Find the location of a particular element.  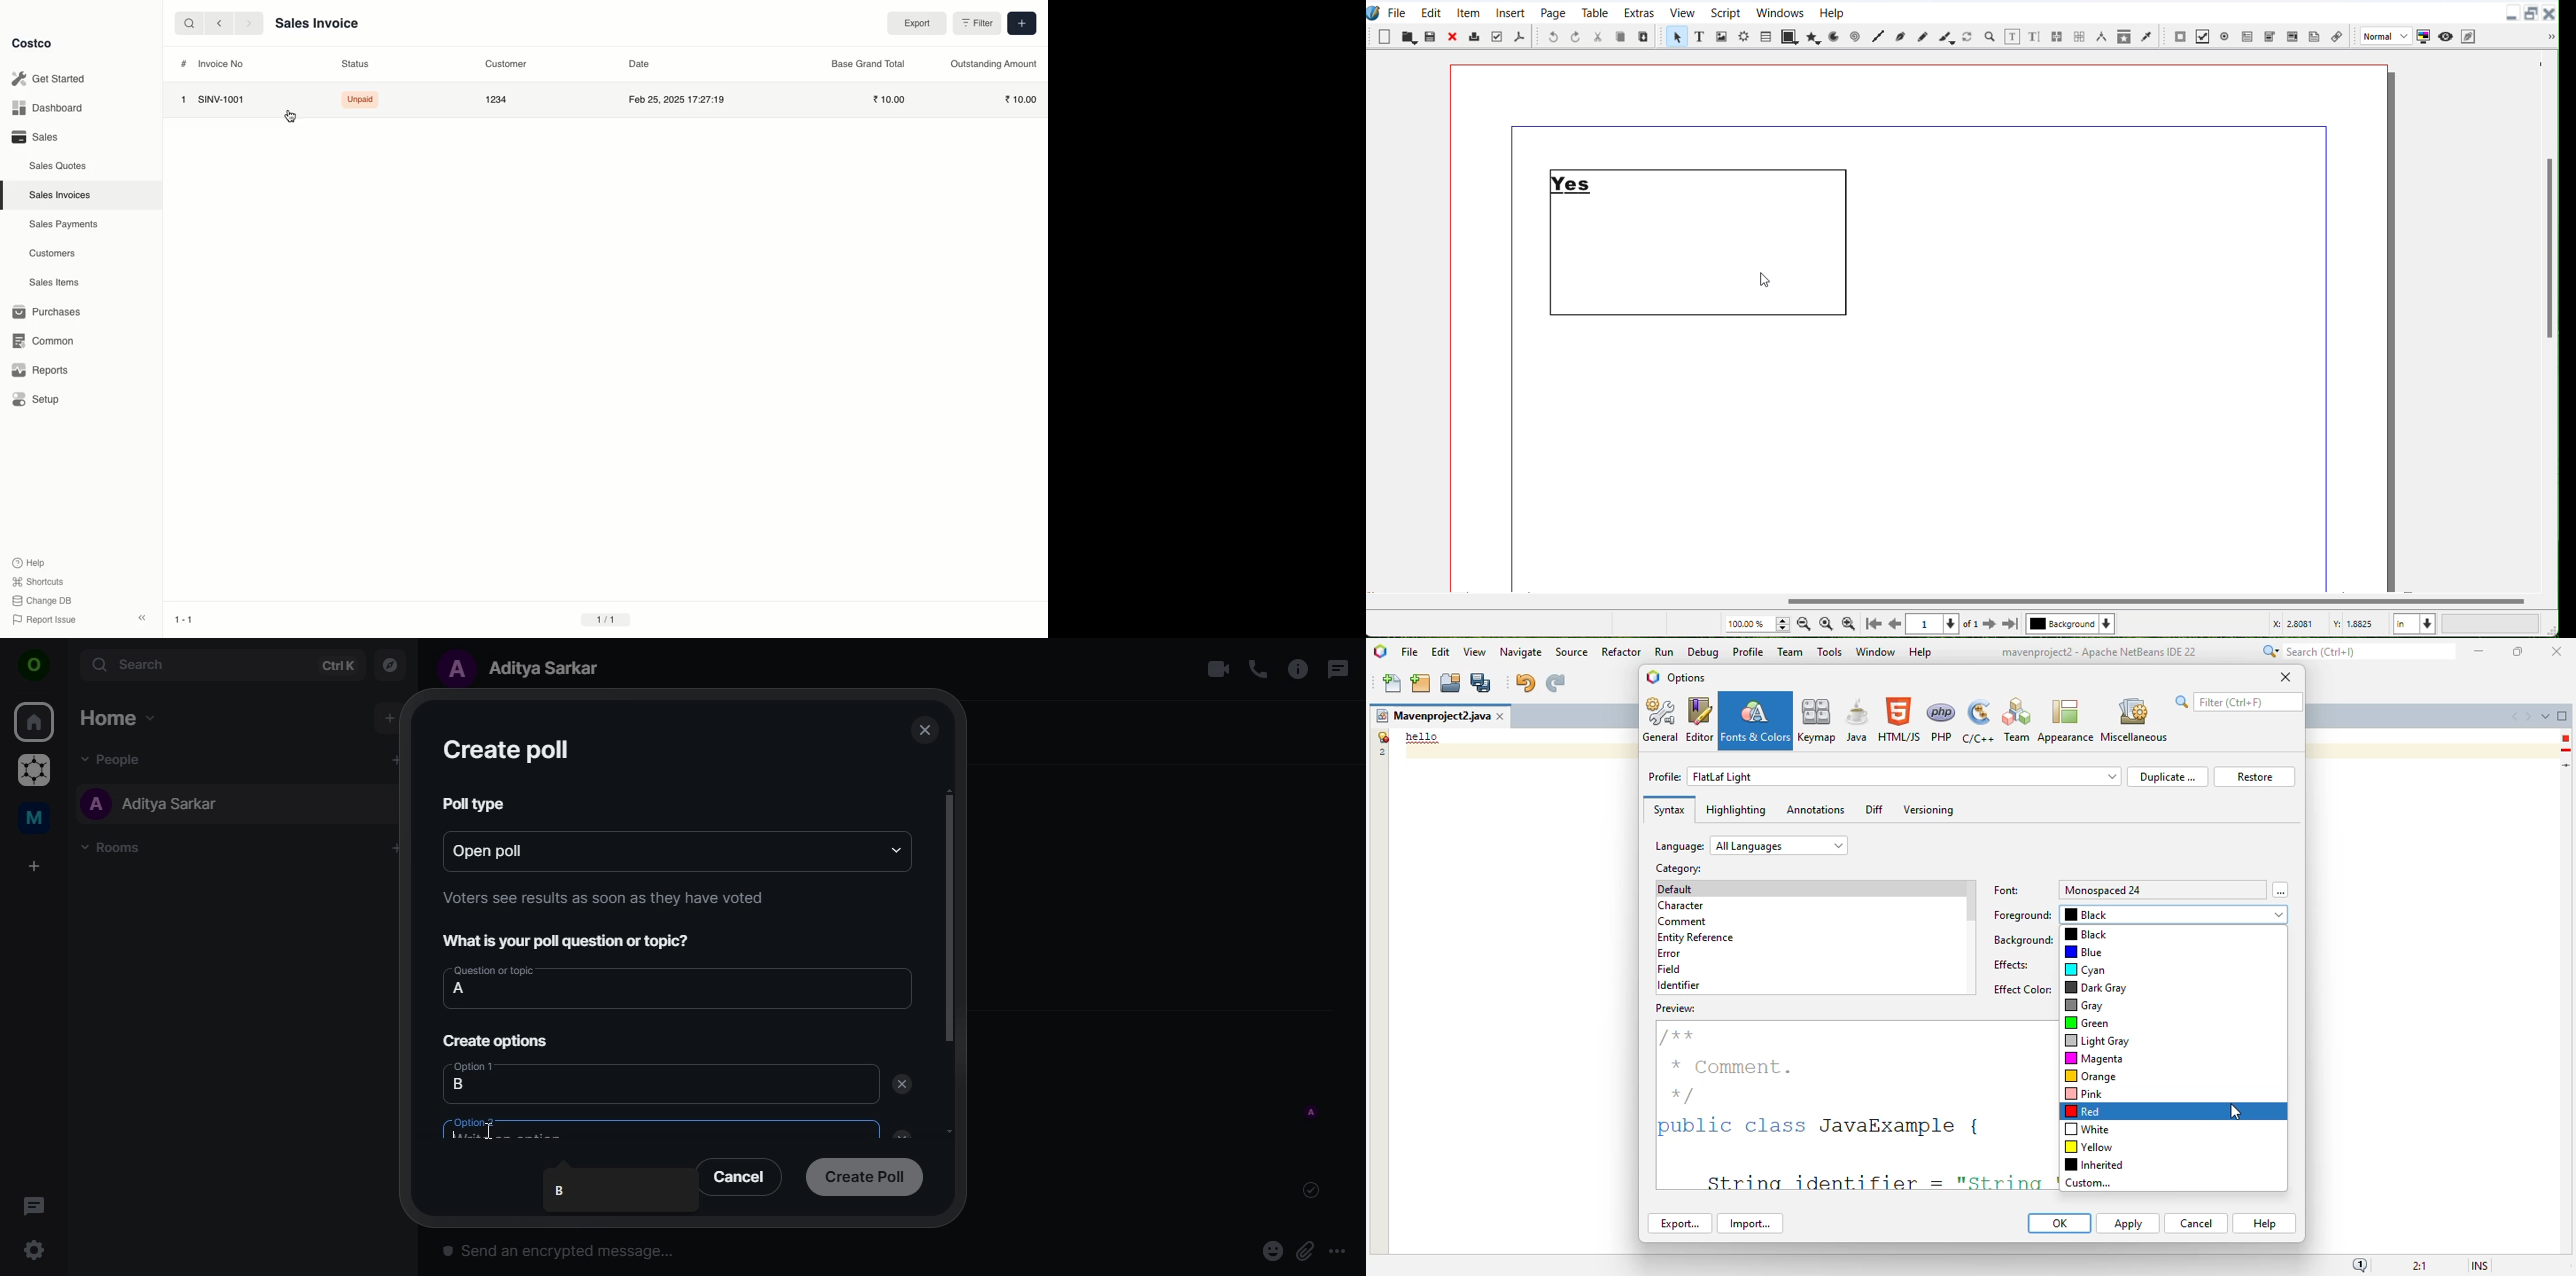

Eye Dropper is located at coordinates (2148, 35).